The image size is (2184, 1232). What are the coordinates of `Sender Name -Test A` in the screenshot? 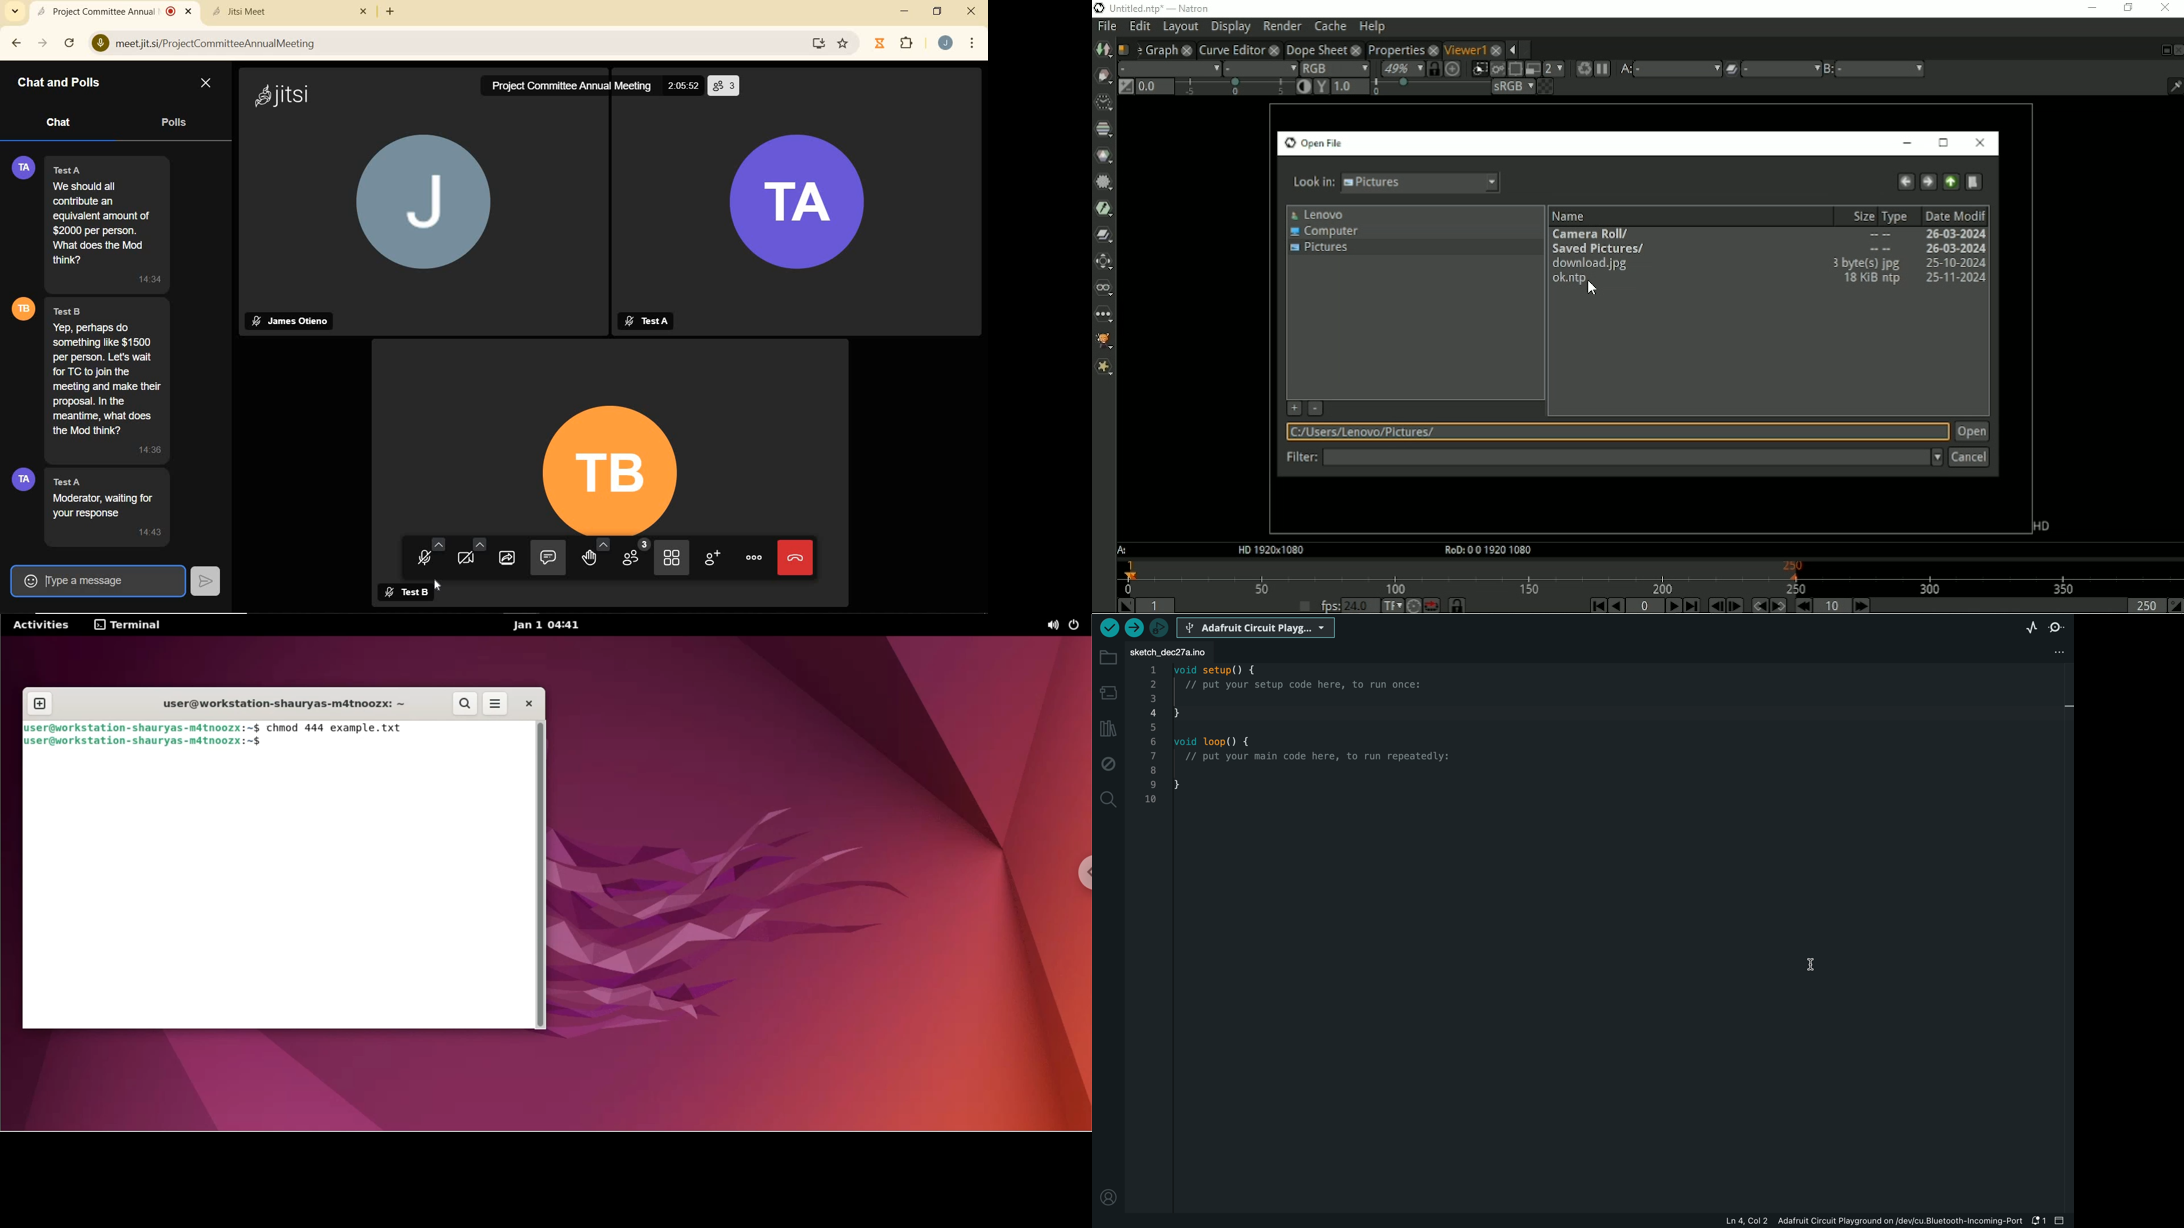 It's located at (76, 480).